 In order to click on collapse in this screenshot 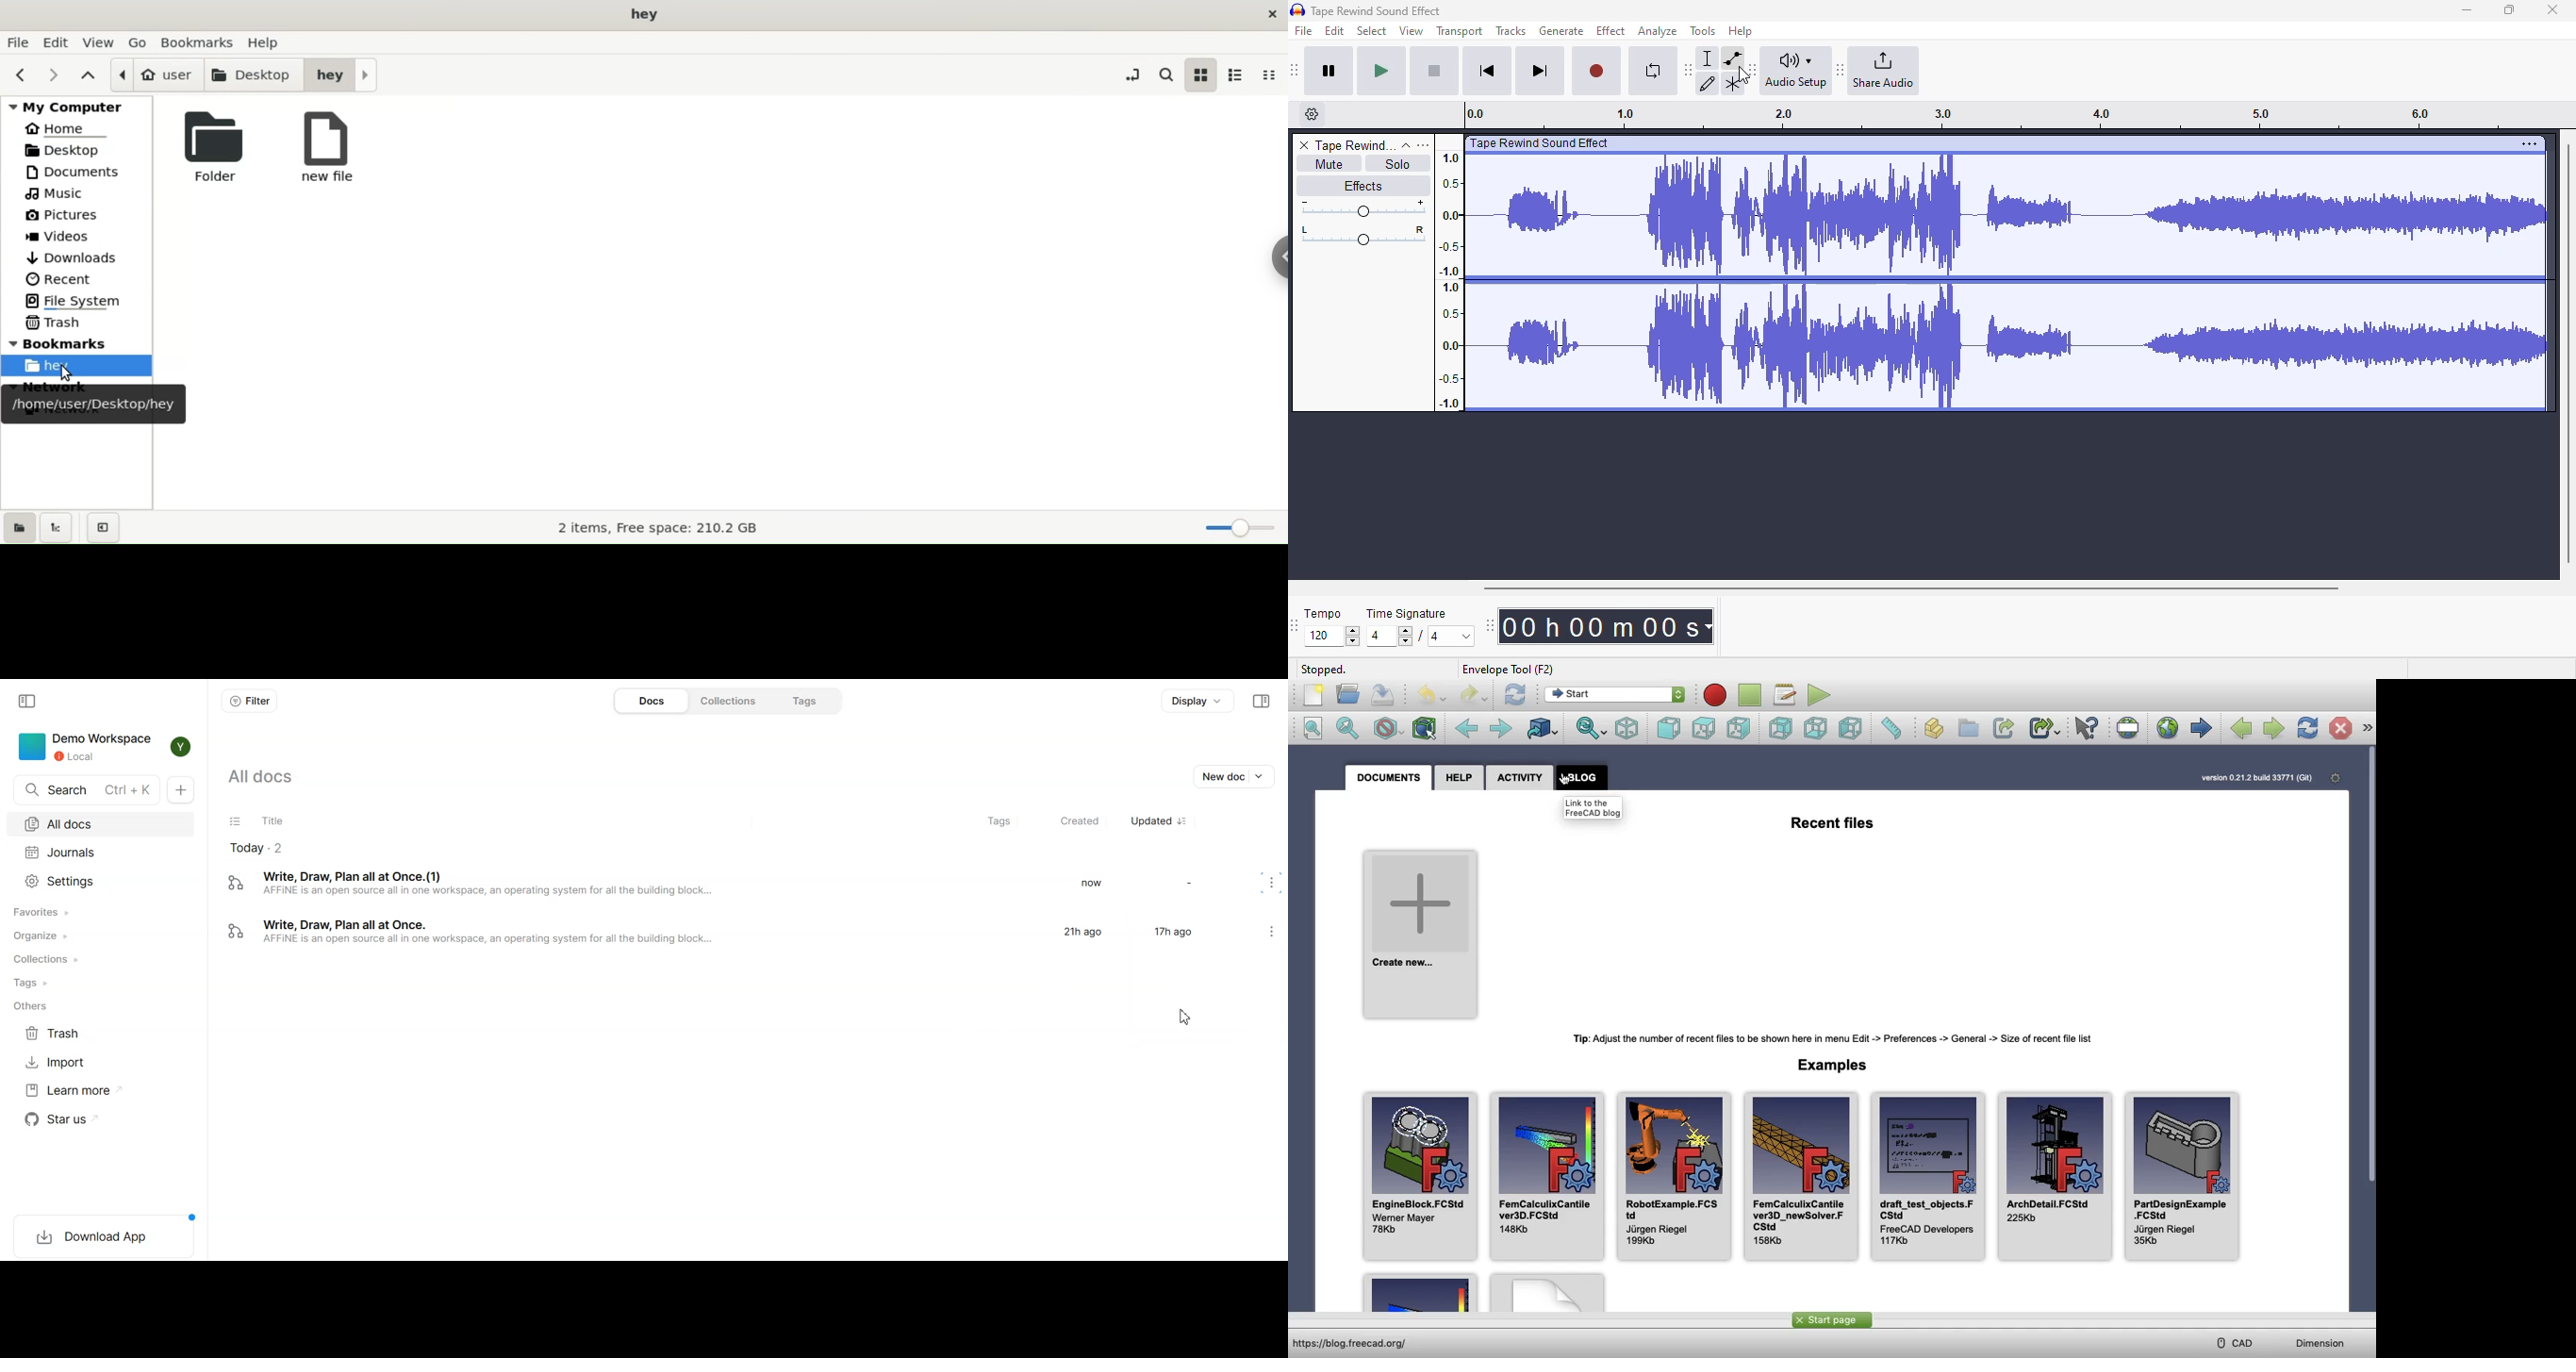, I will do `click(1406, 145)`.